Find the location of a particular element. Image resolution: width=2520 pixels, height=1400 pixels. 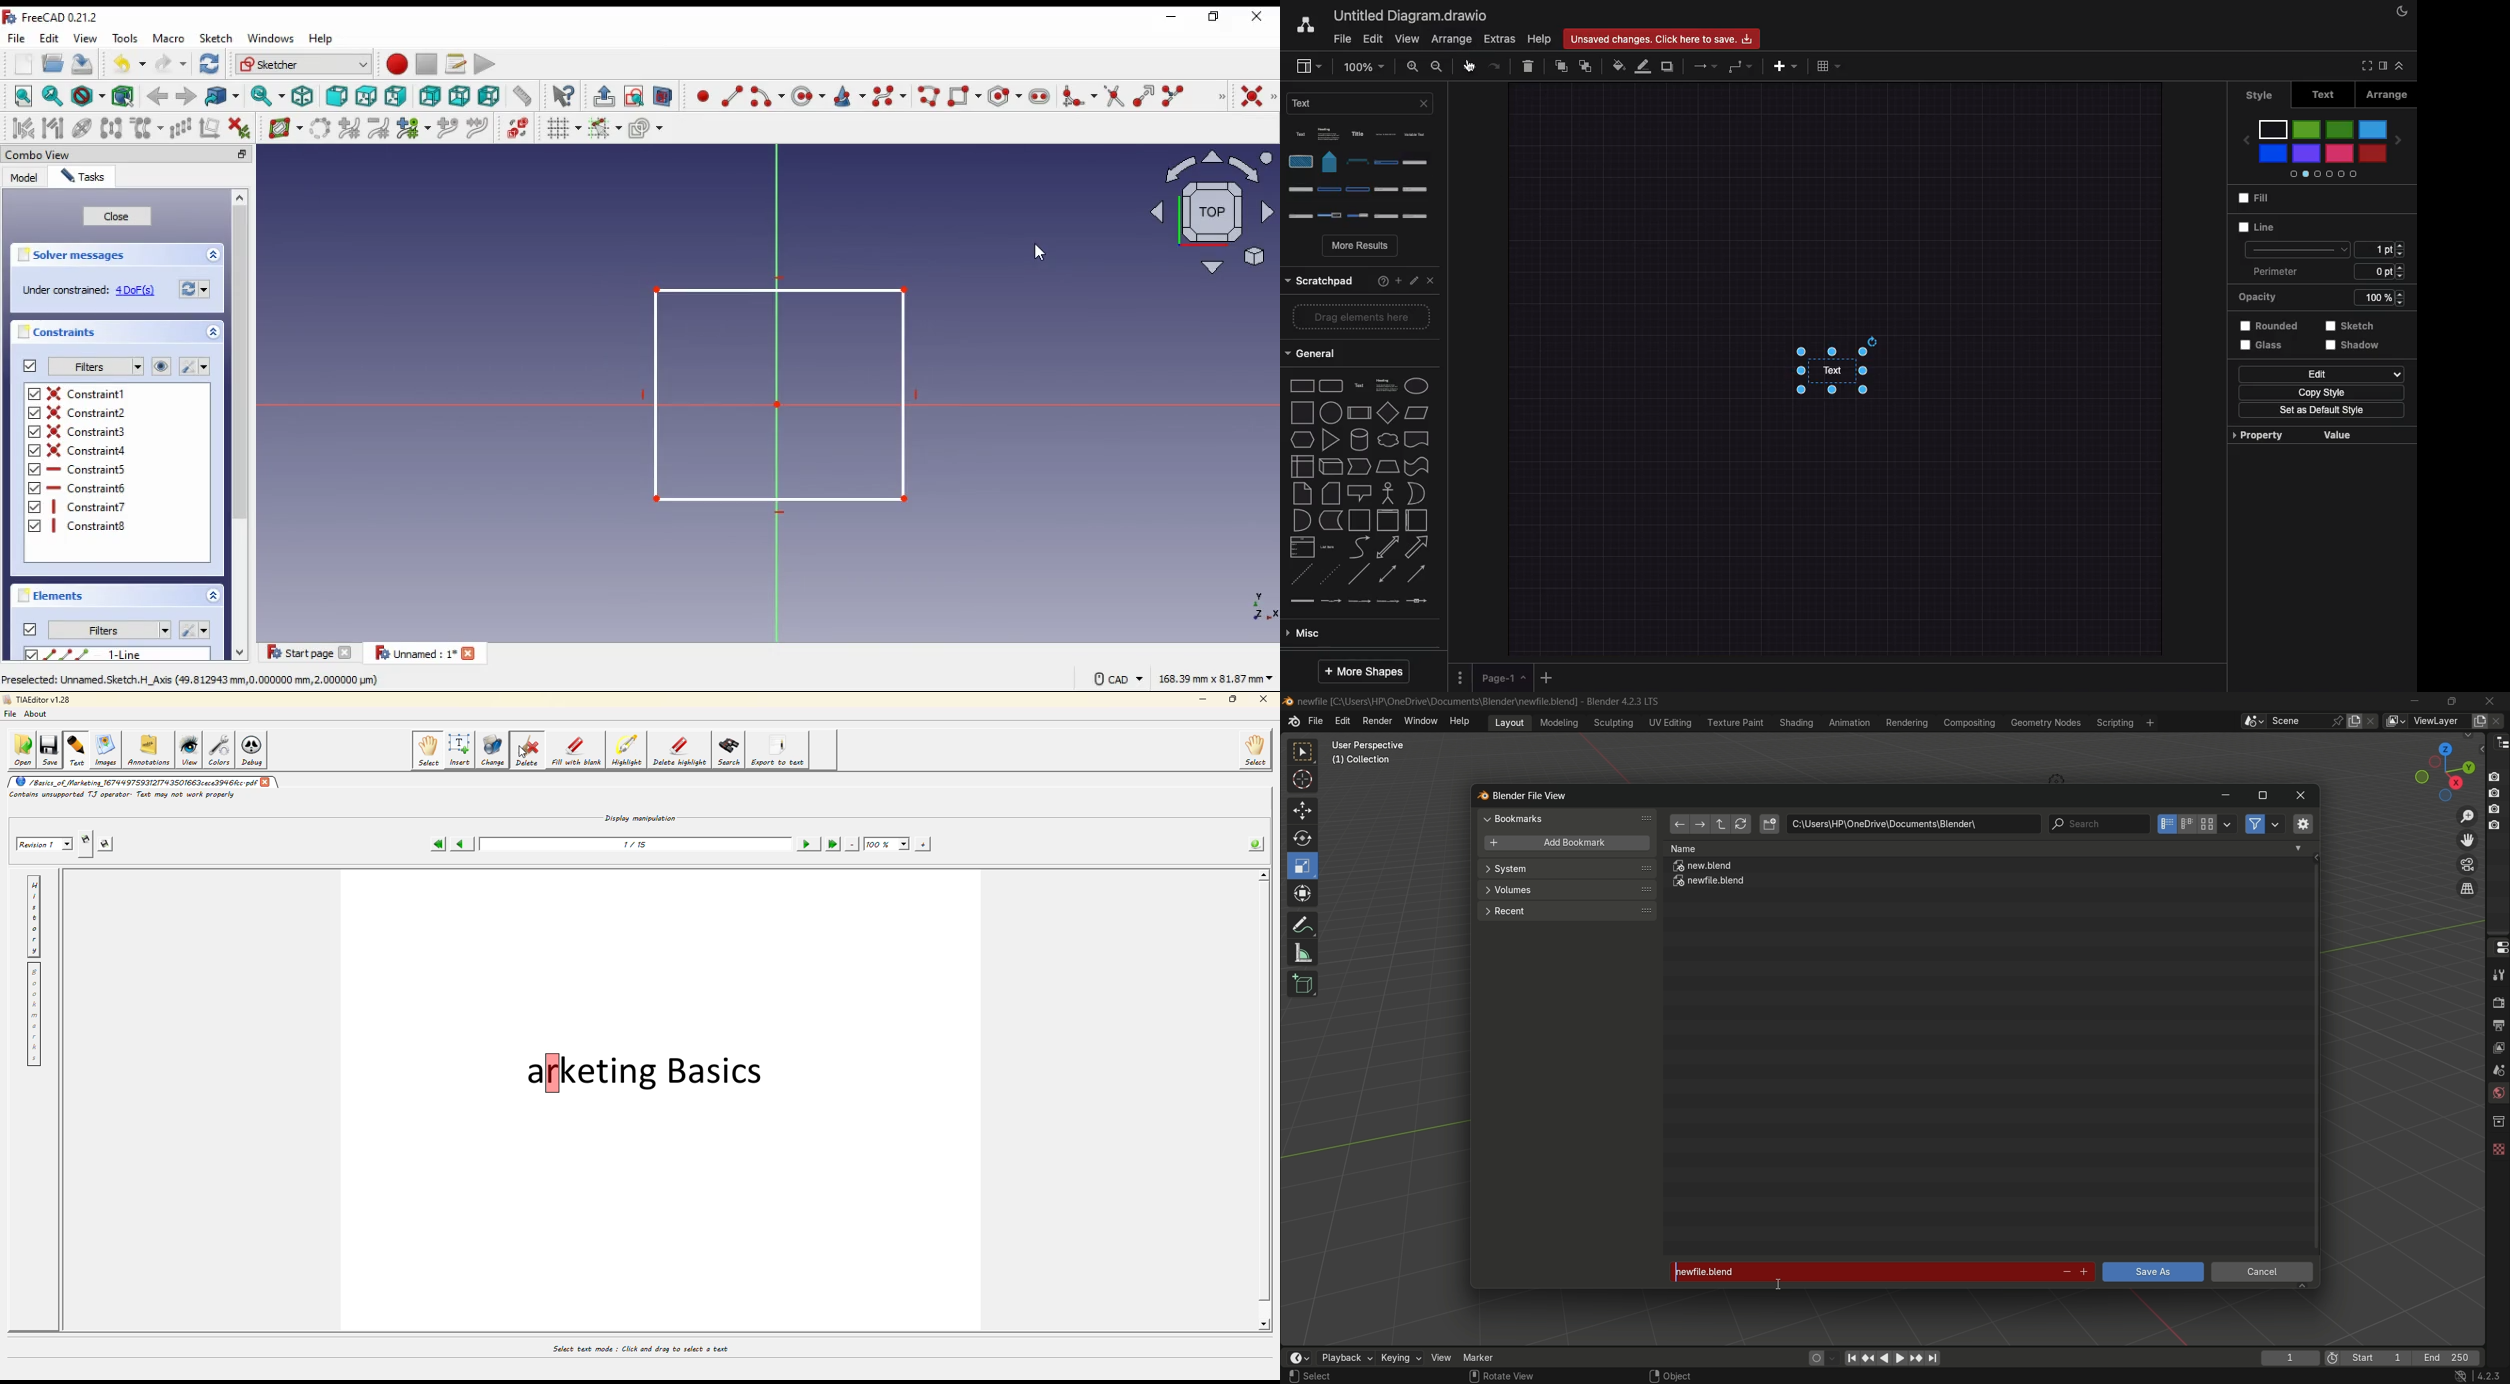

fill with blank is located at coordinates (576, 750).